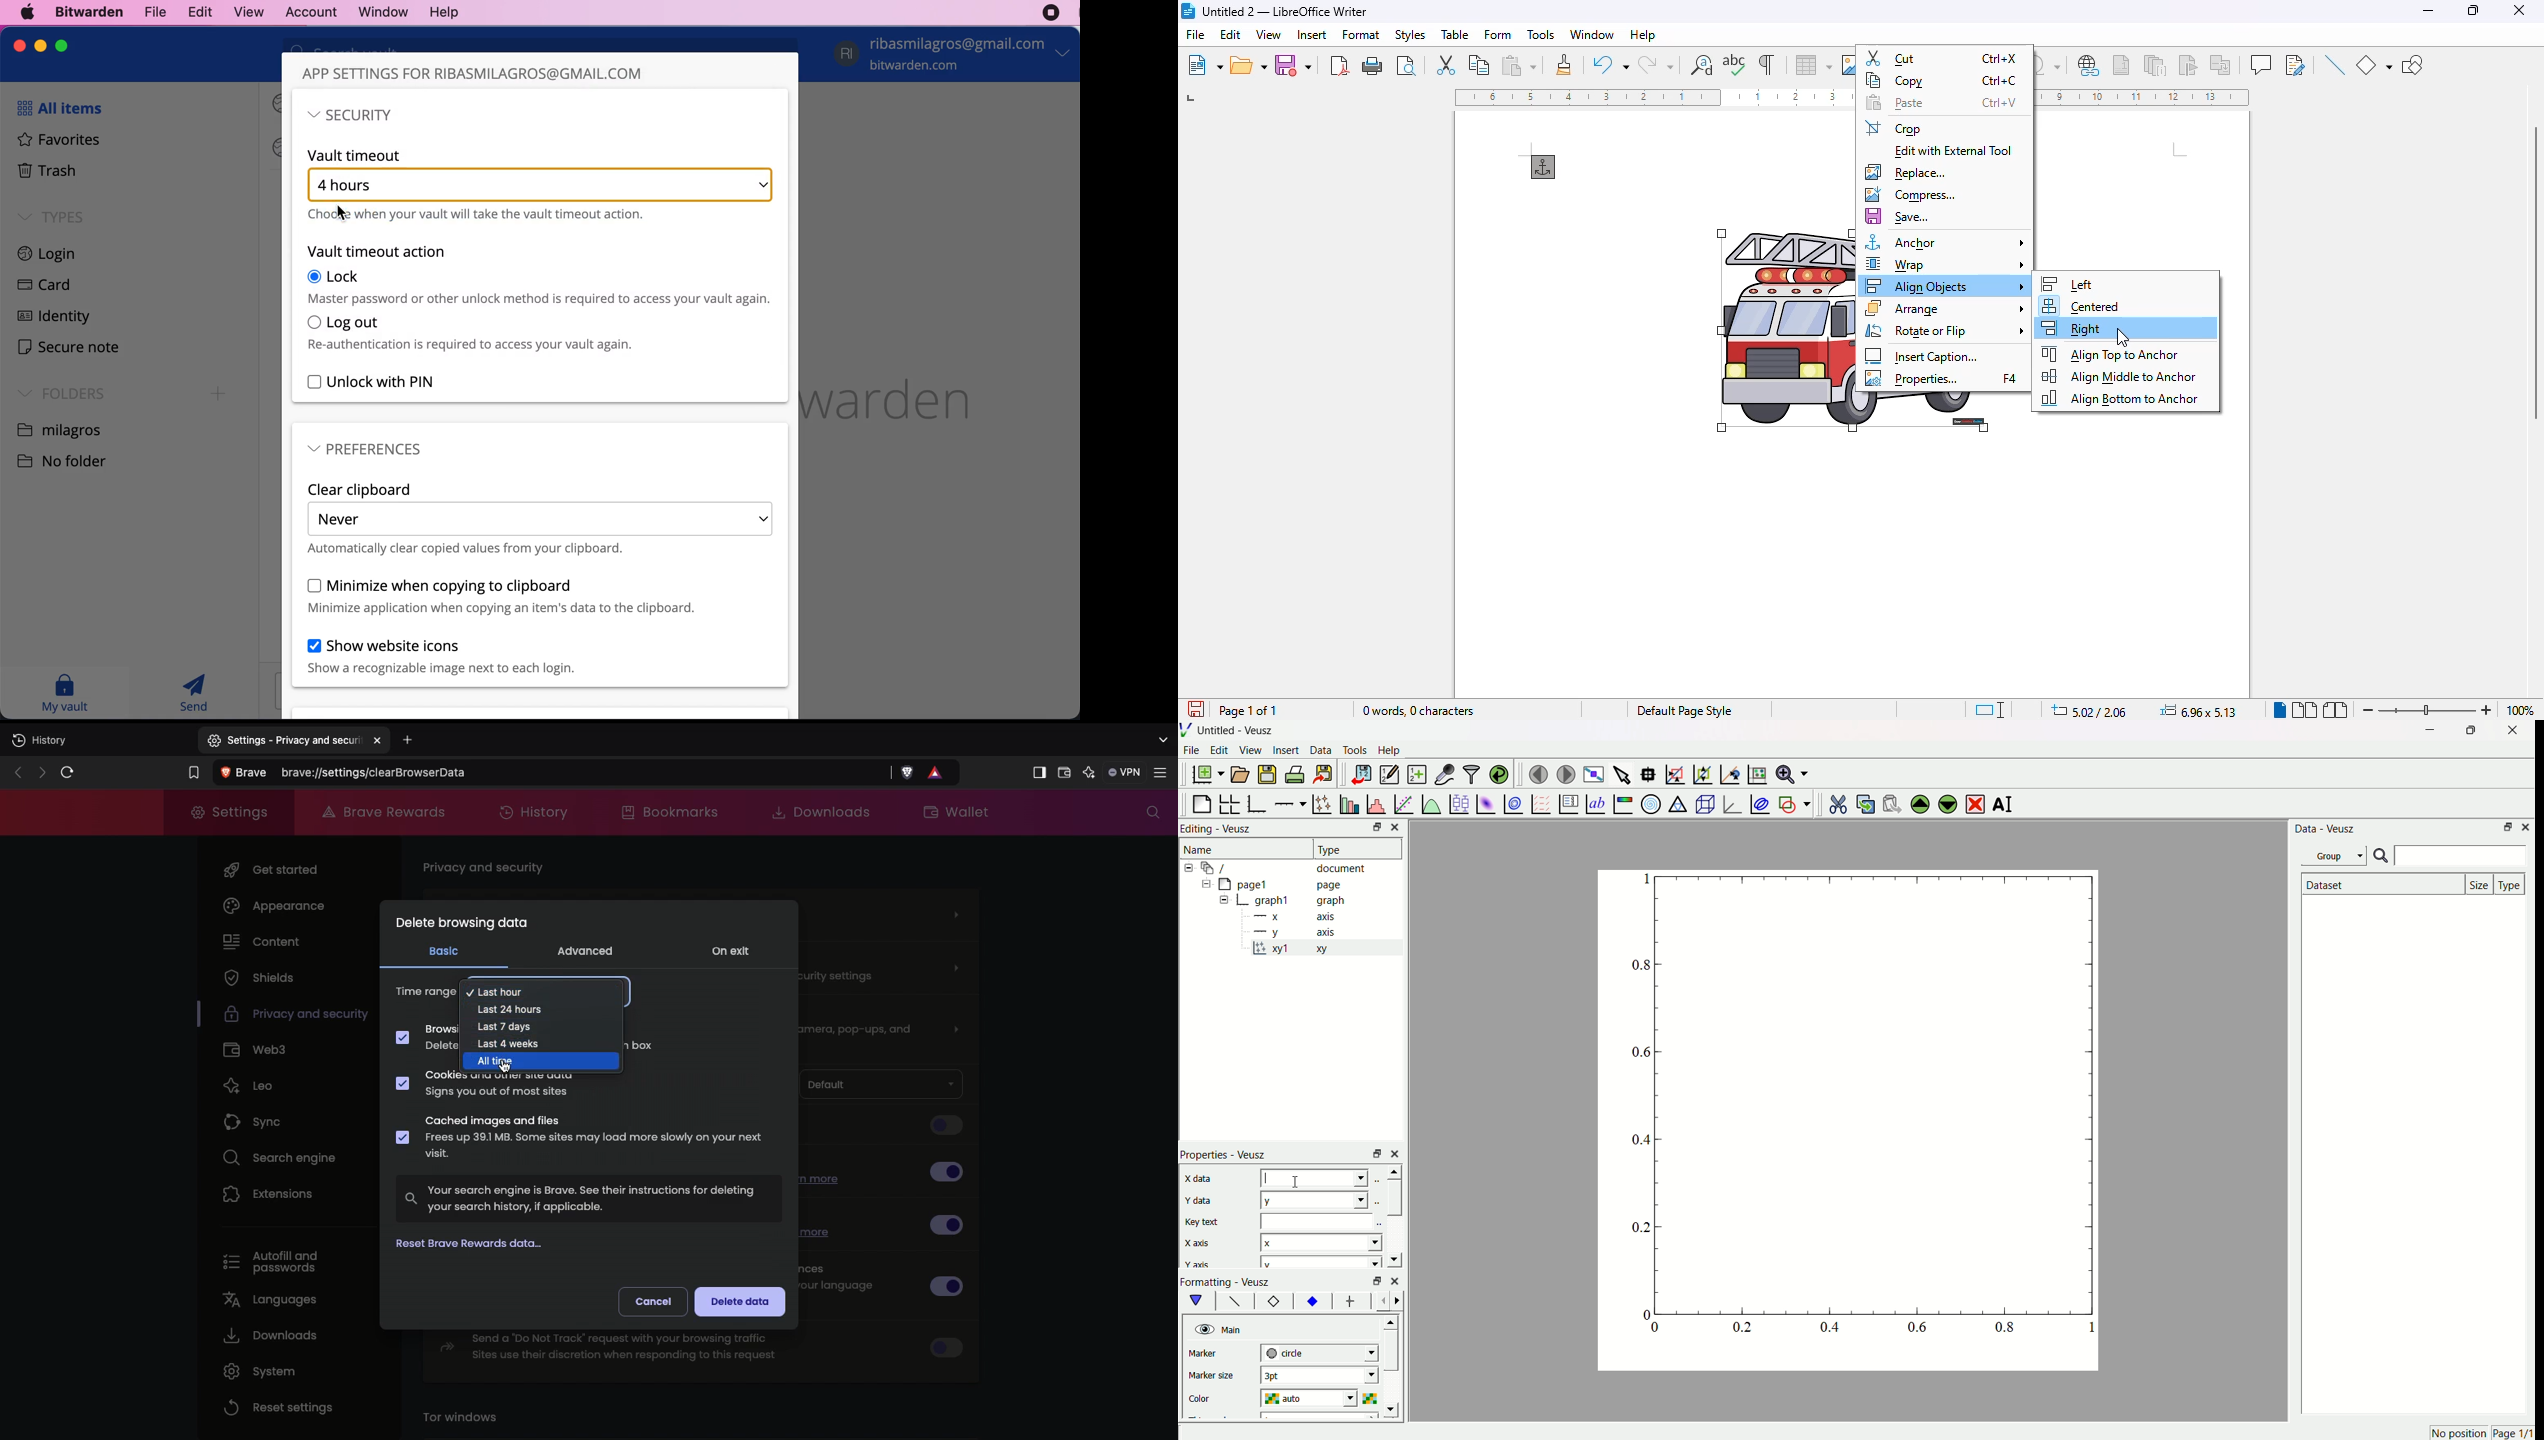 The height and width of the screenshot is (1456, 2548). Describe the element at coordinates (372, 382) in the screenshot. I see `unlock with pin` at that location.